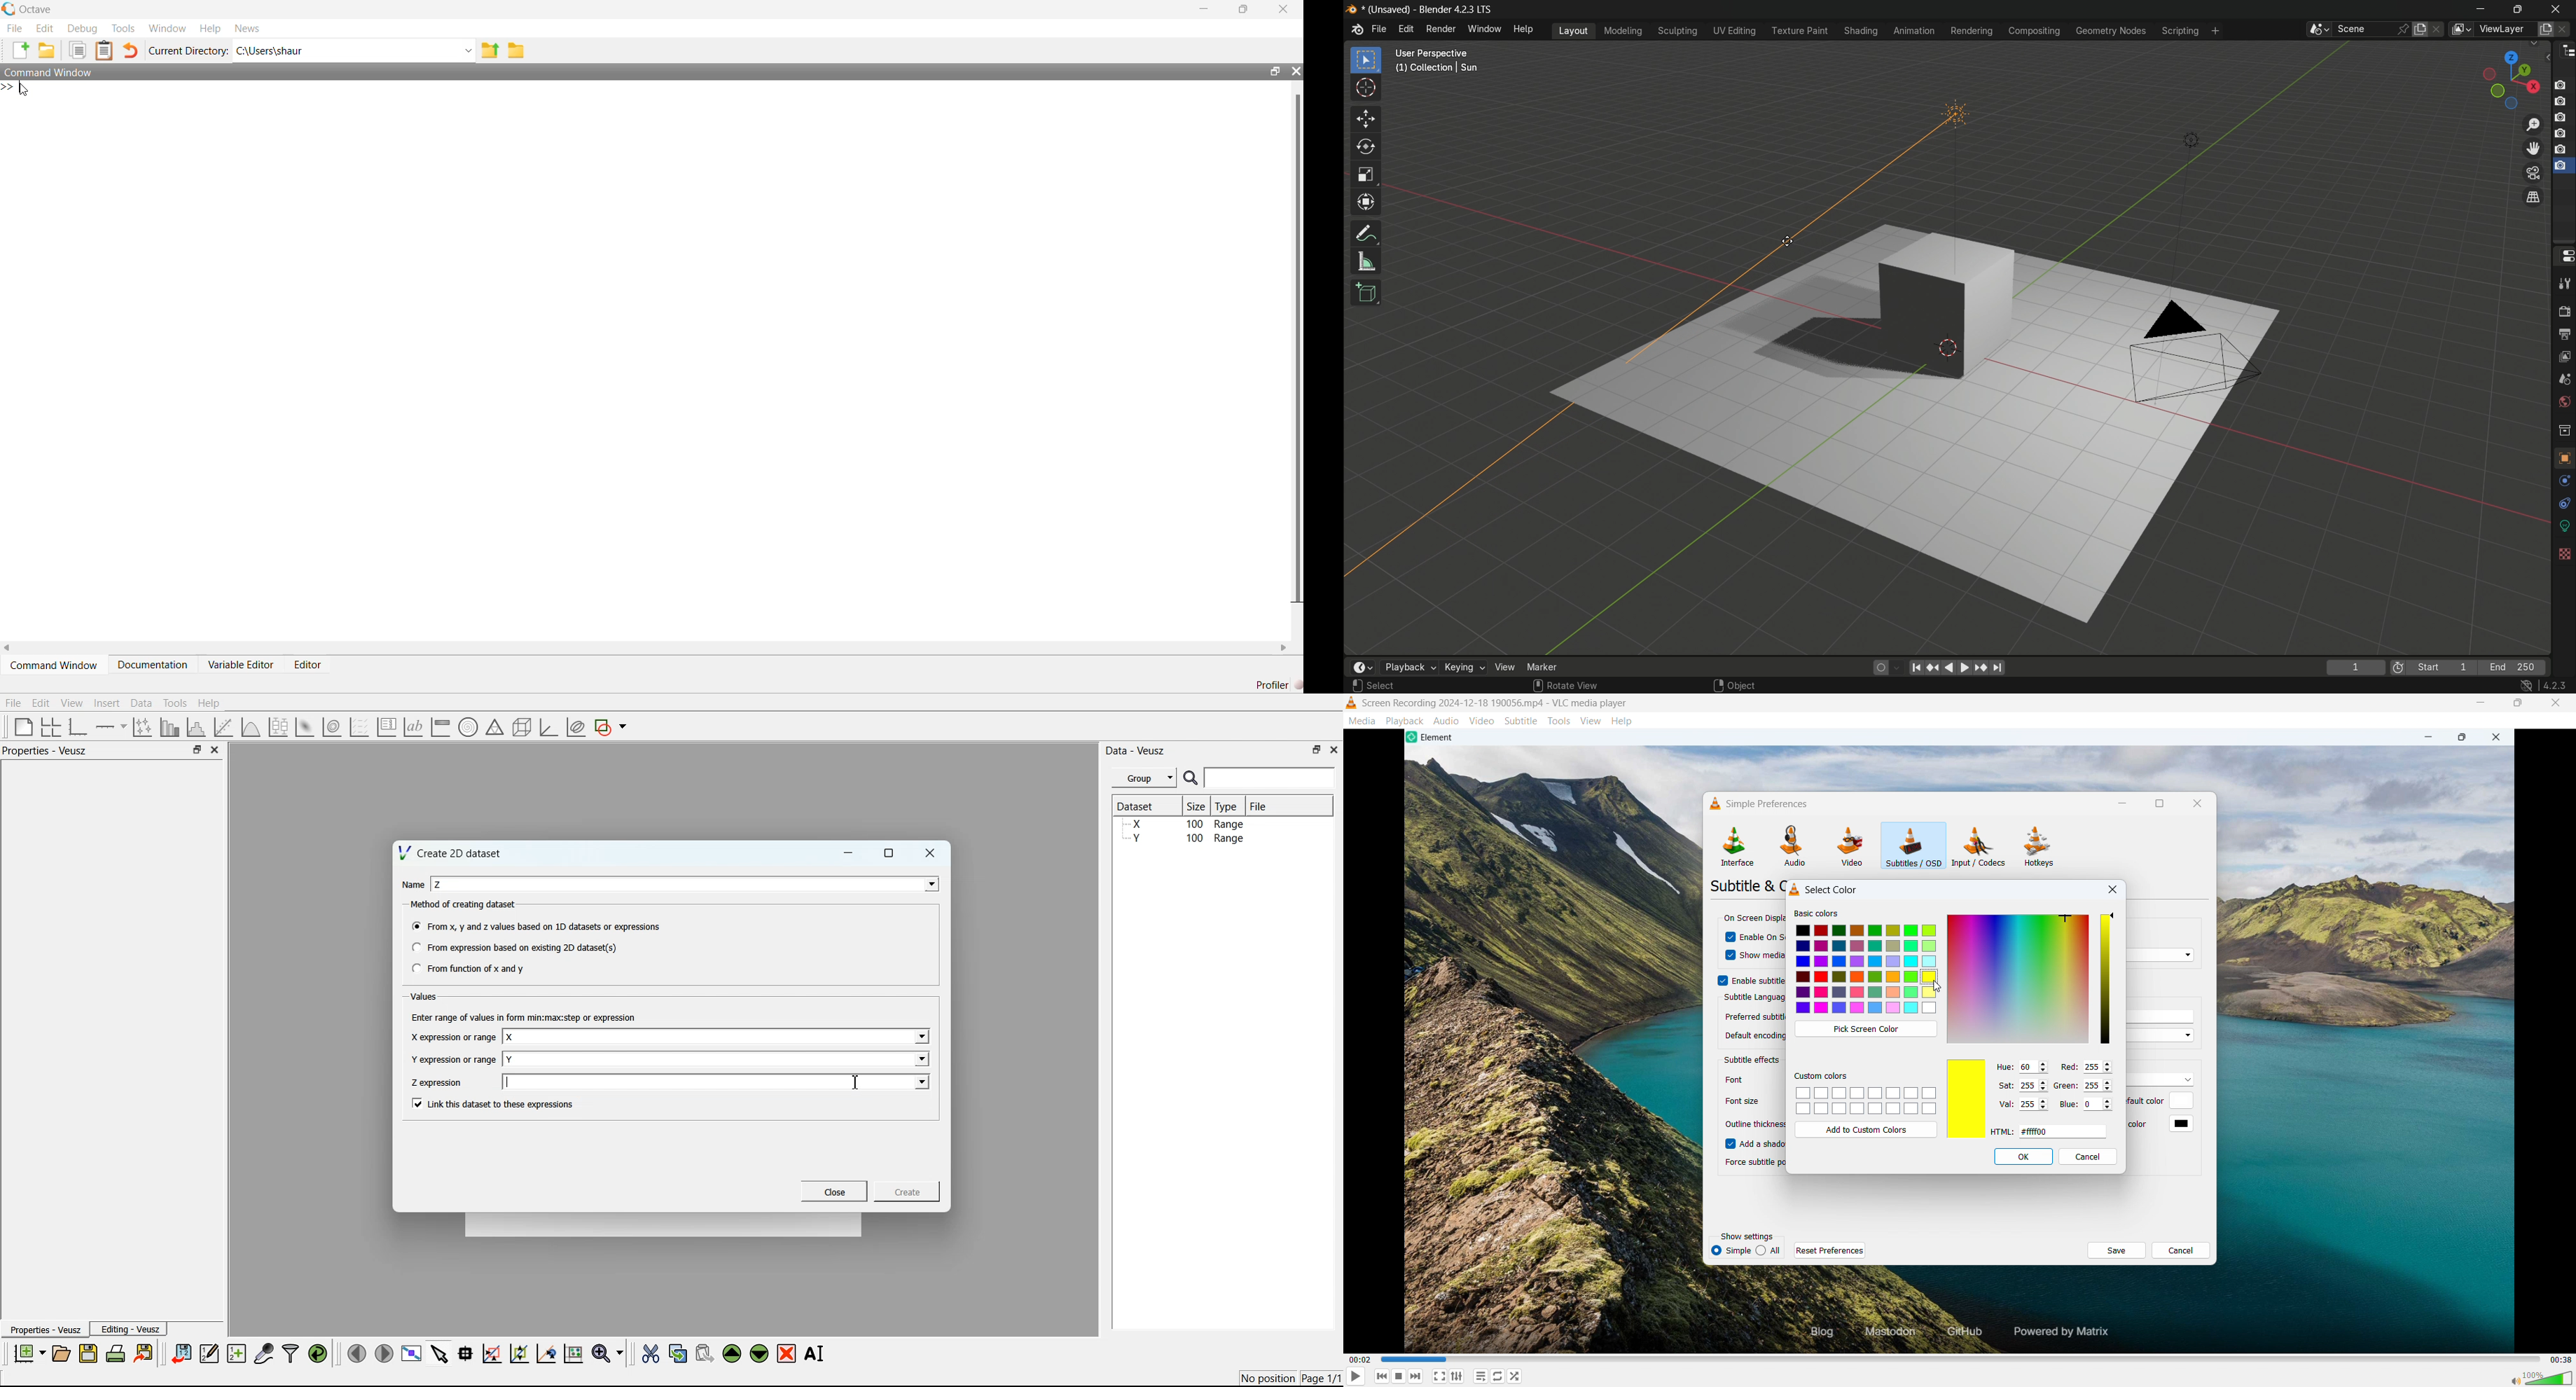 The width and height of the screenshot is (2576, 1400). Describe the element at coordinates (1440, 1375) in the screenshot. I see `Full screen ` at that location.